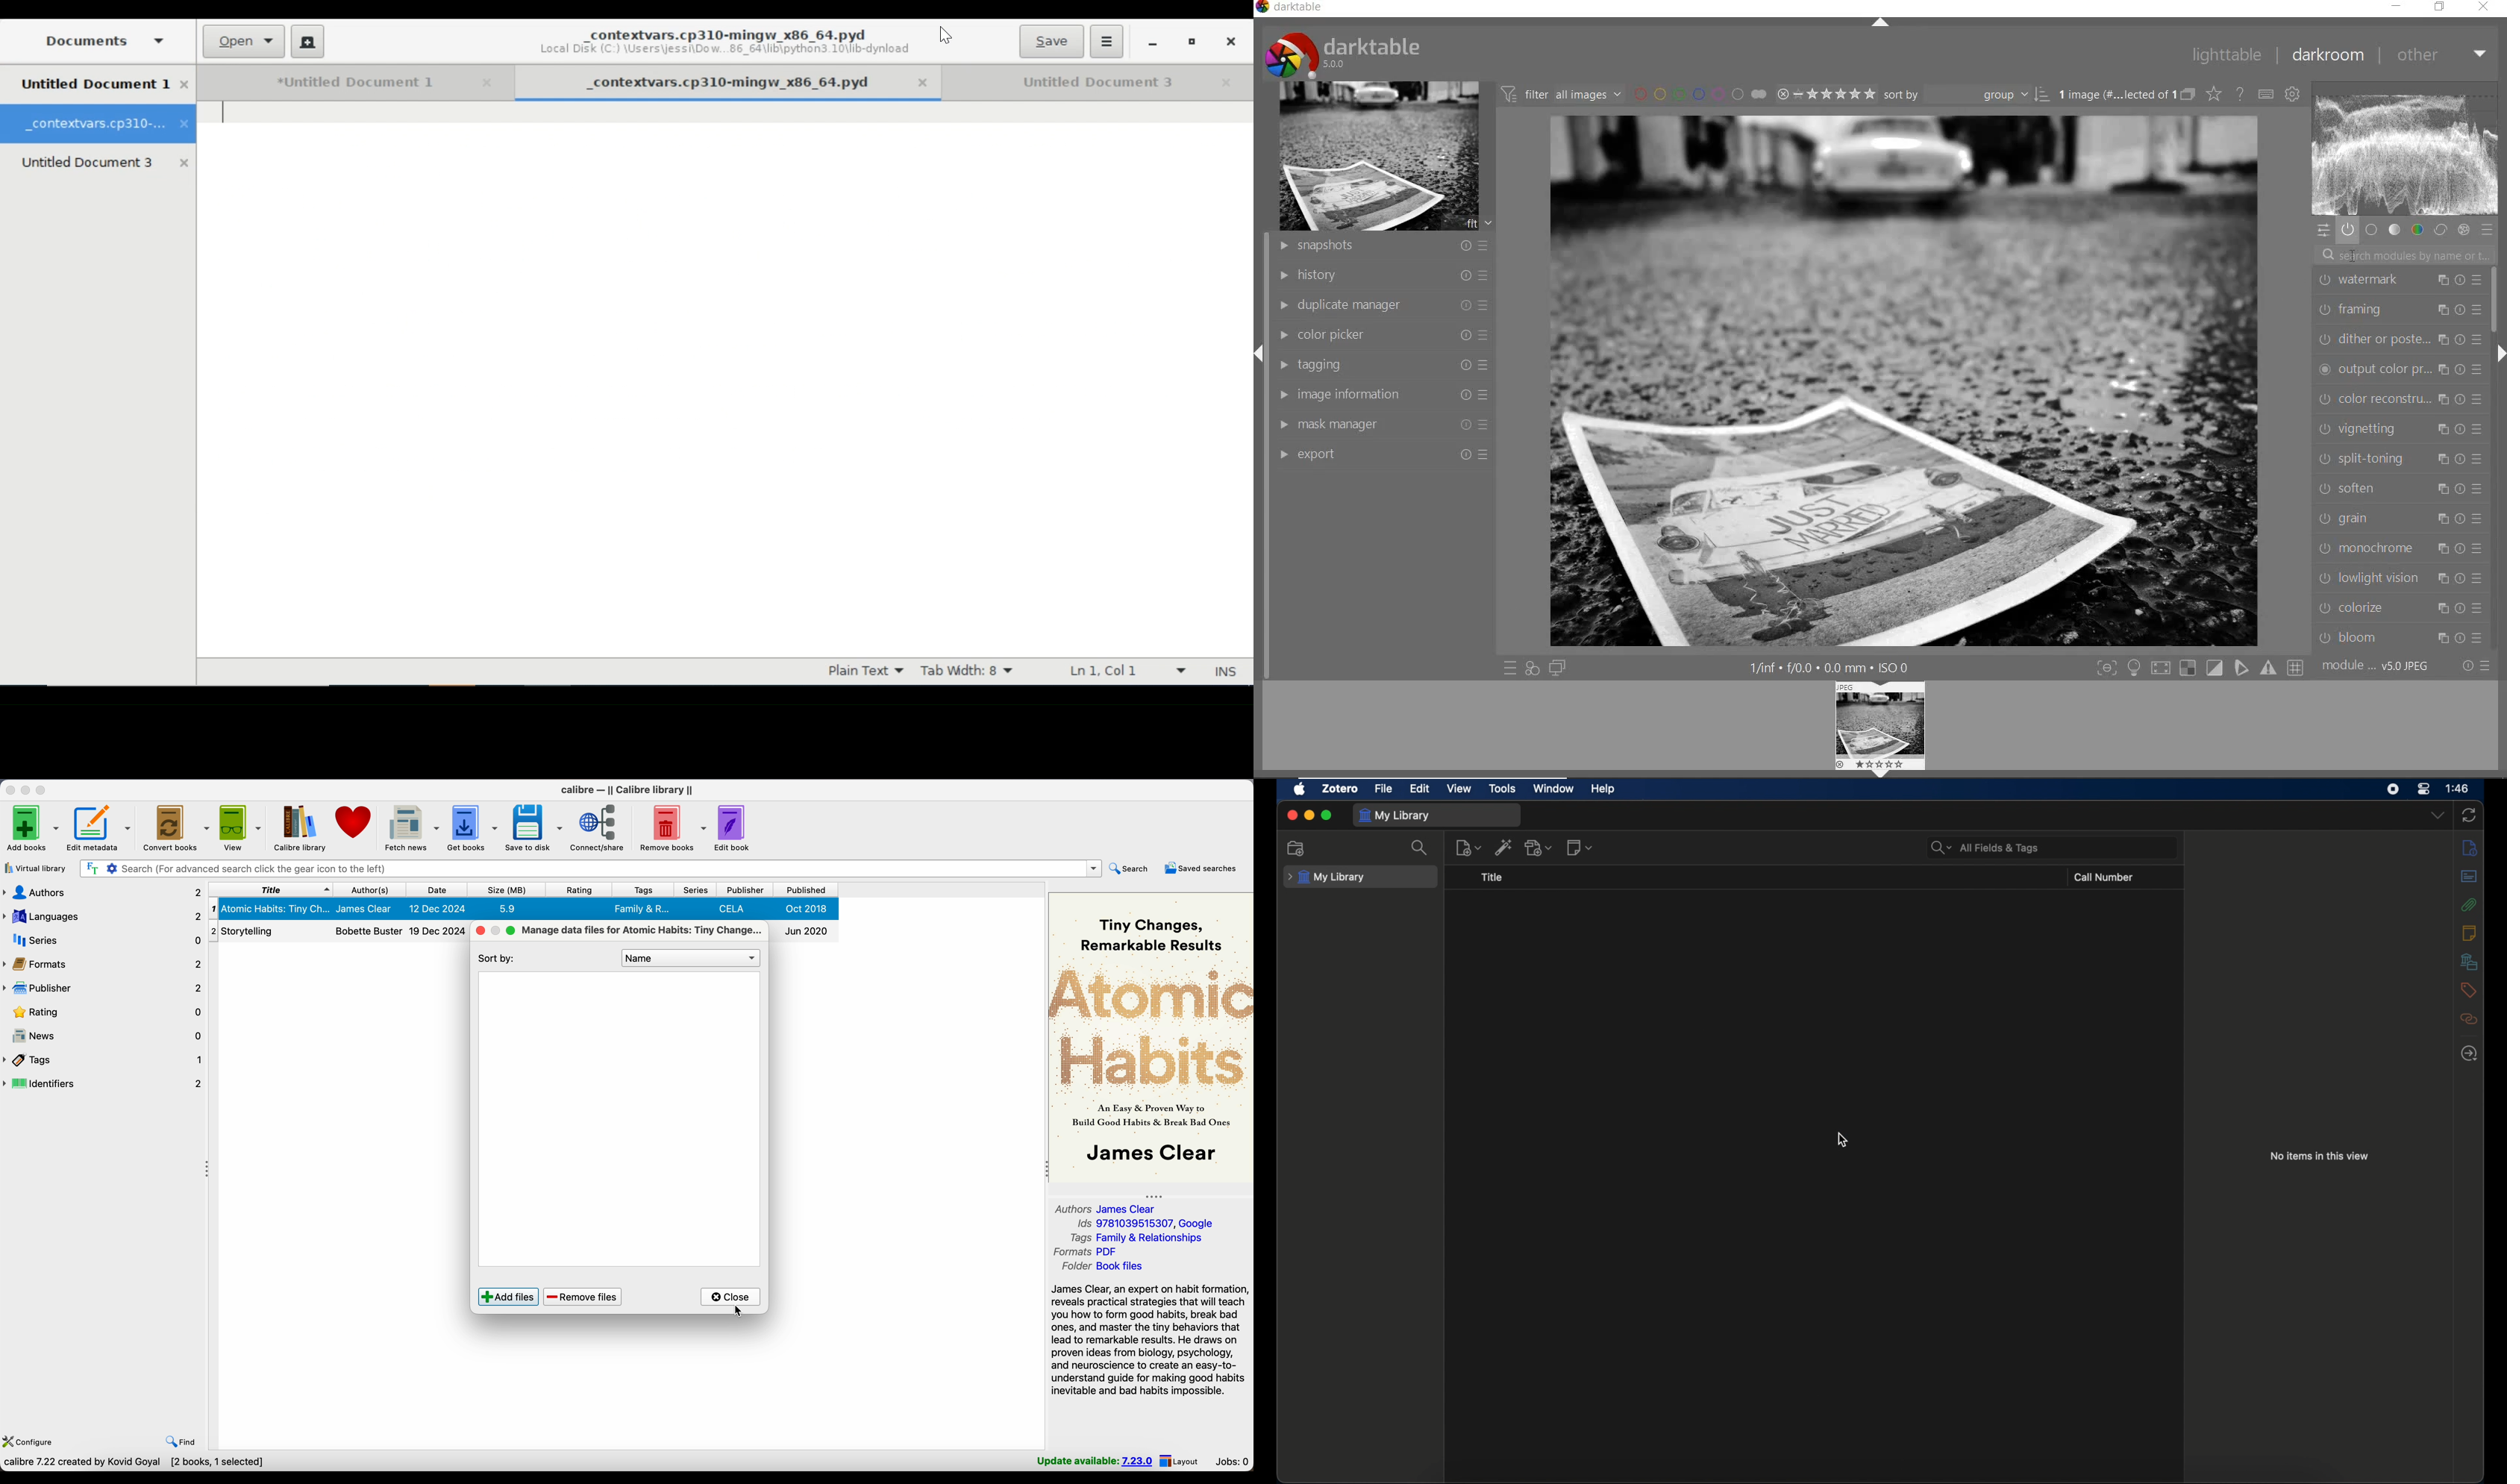 Image resolution: width=2520 pixels, height=1484 pixels. What do you see at coordinates (108, 1036) in the screenshot?
I see `news` at bounding box center [108, 1036].